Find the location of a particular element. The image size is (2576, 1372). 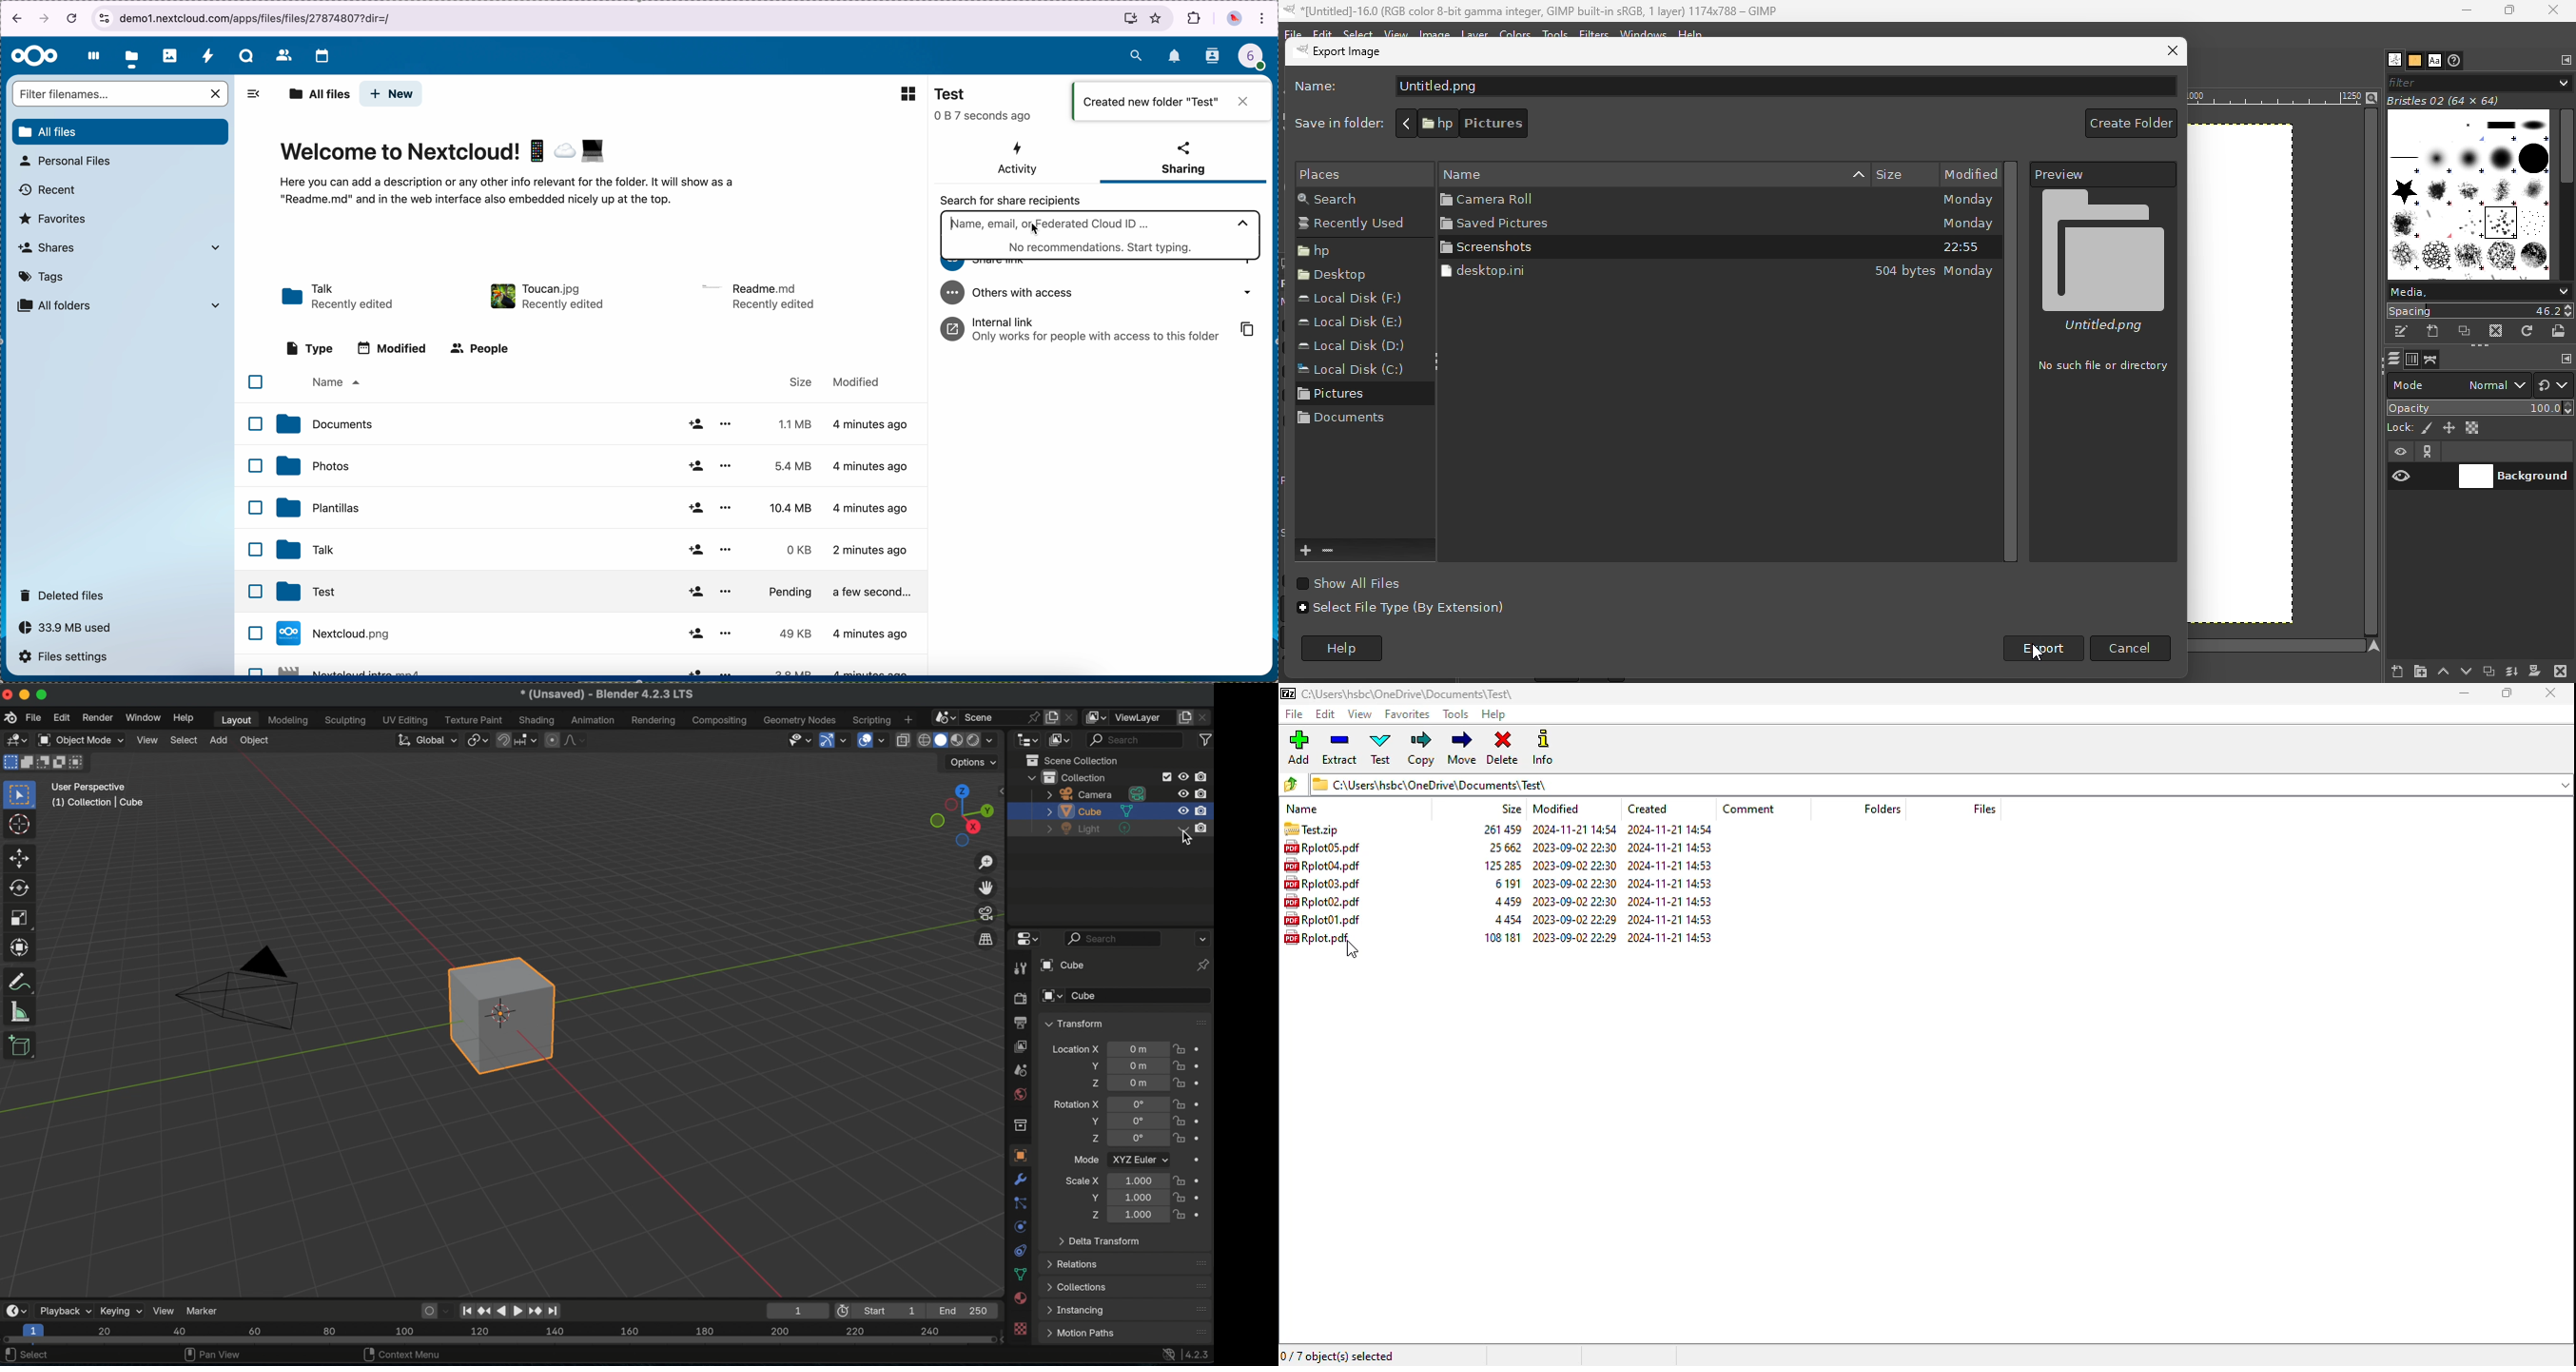

Name: is located at coordinates (1322, 88).